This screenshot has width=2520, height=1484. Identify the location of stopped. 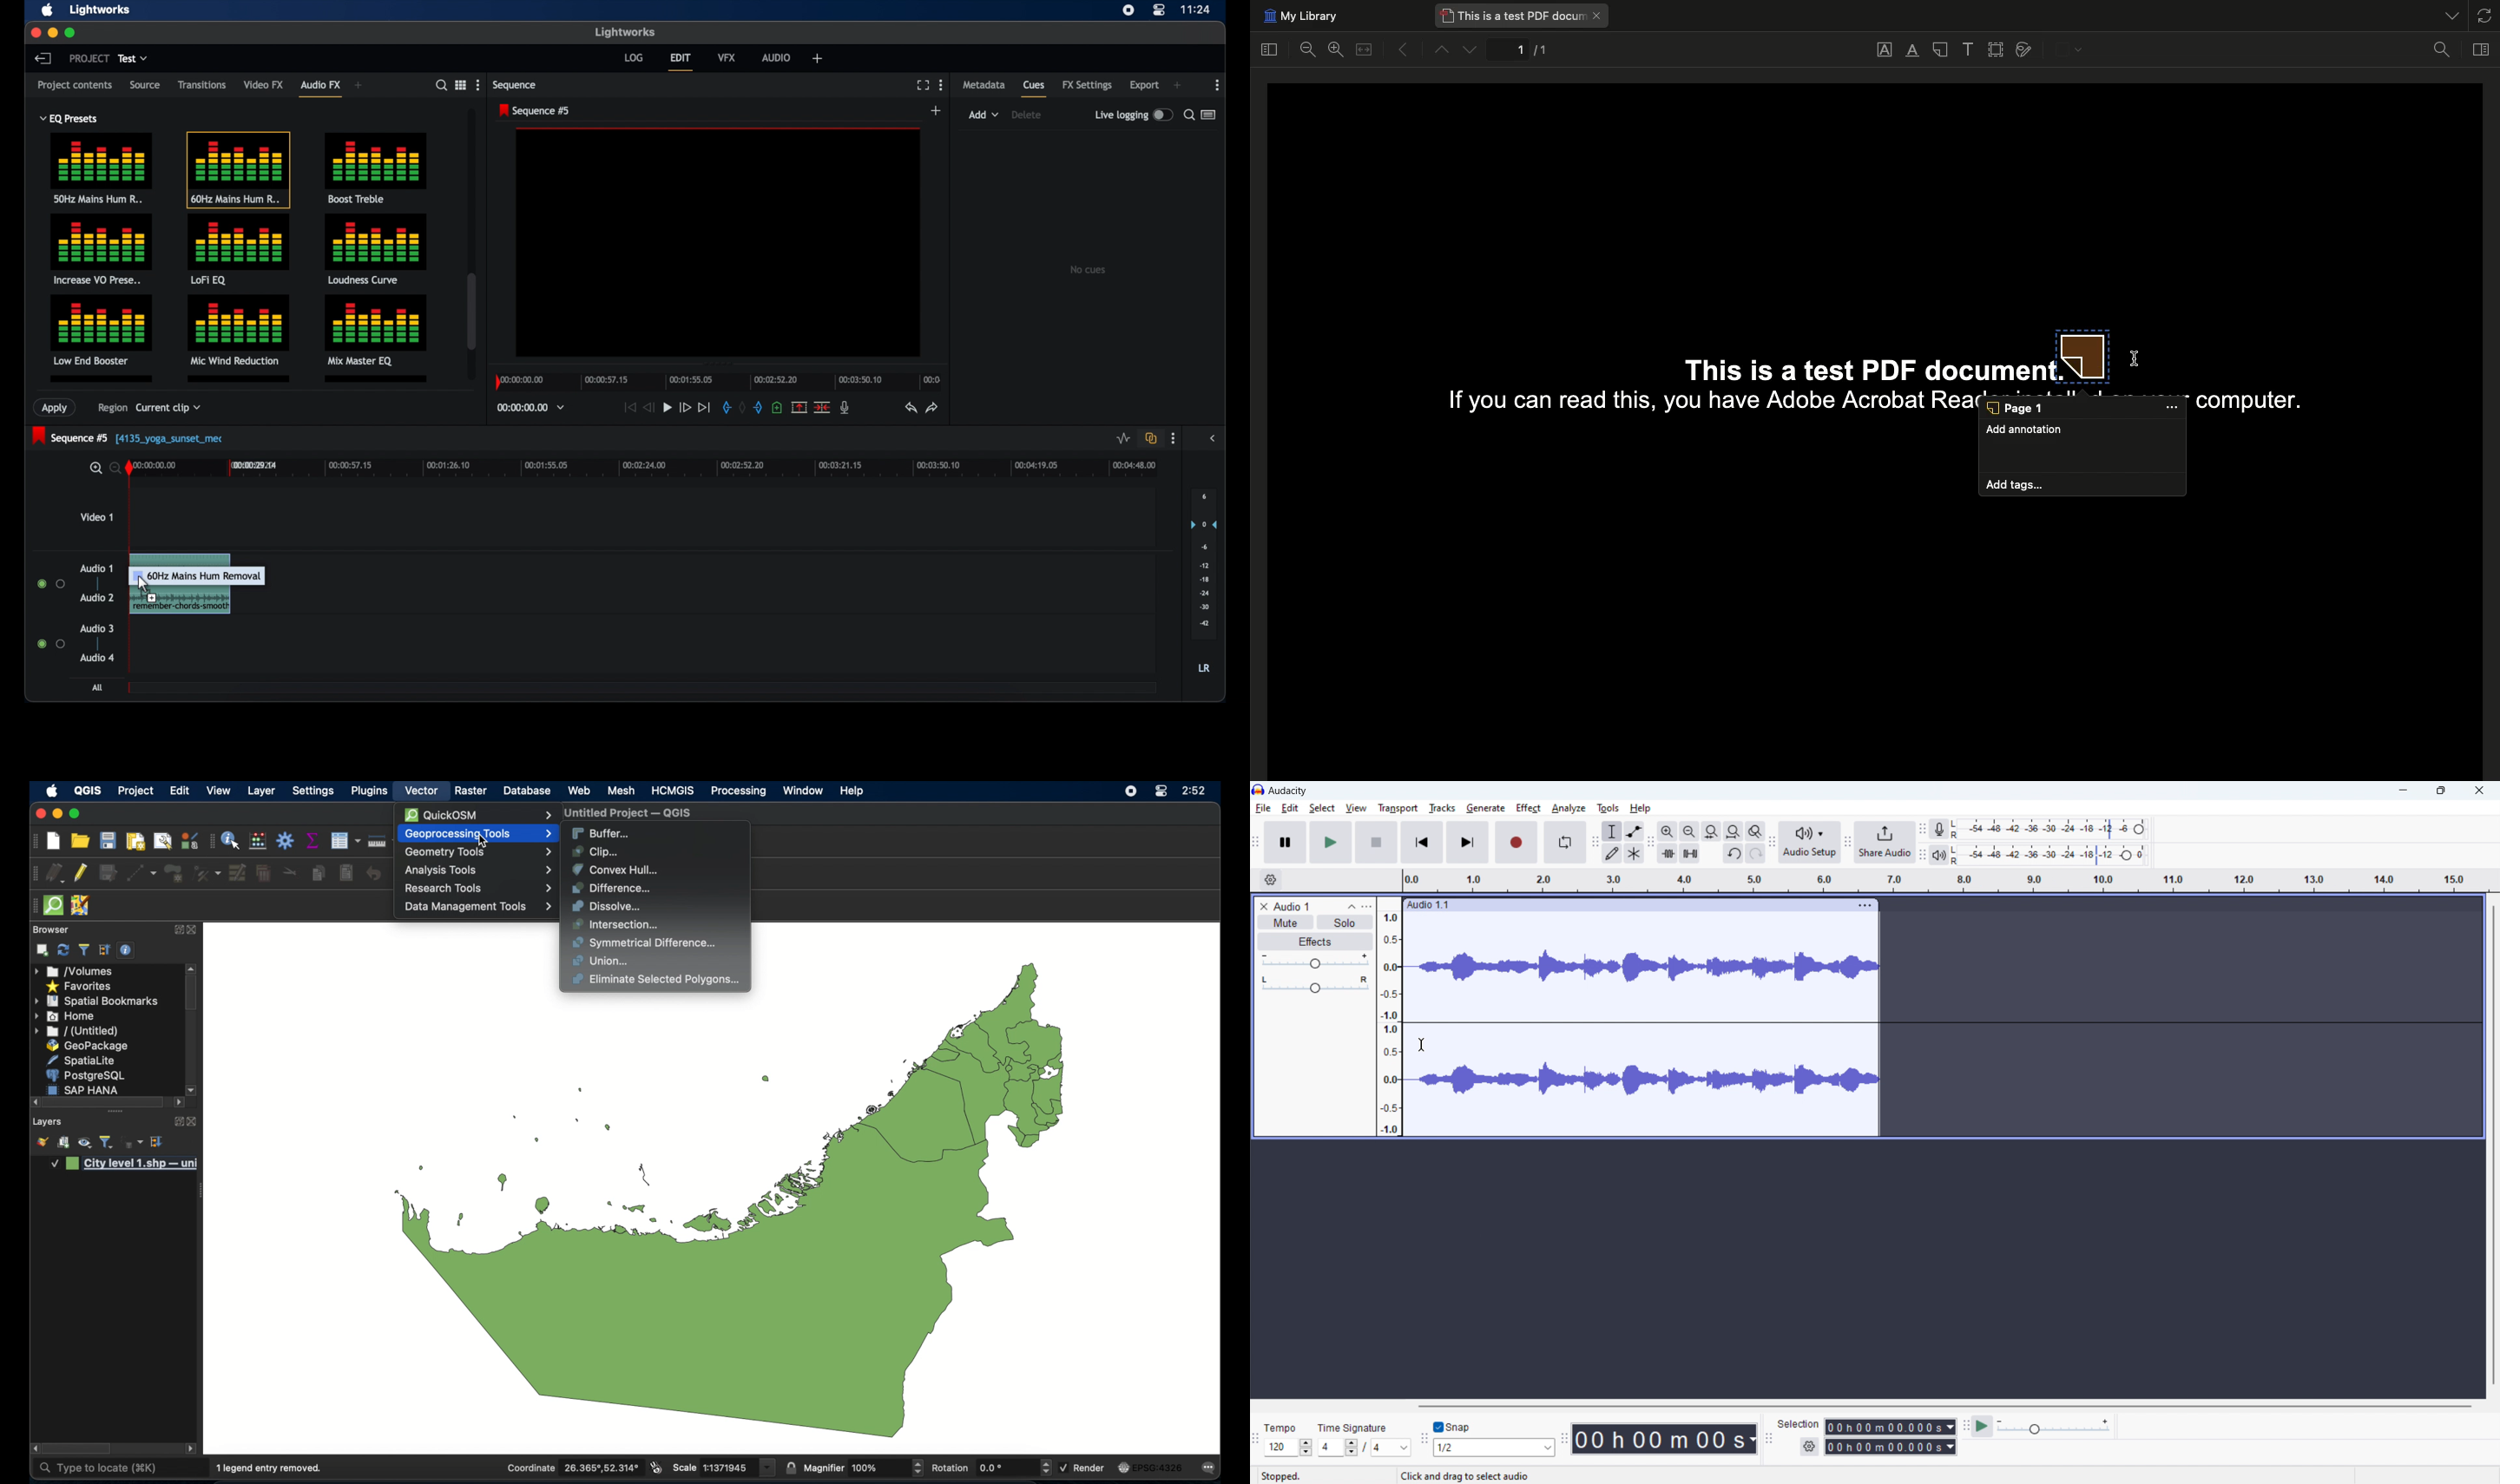
(1282, 1477).